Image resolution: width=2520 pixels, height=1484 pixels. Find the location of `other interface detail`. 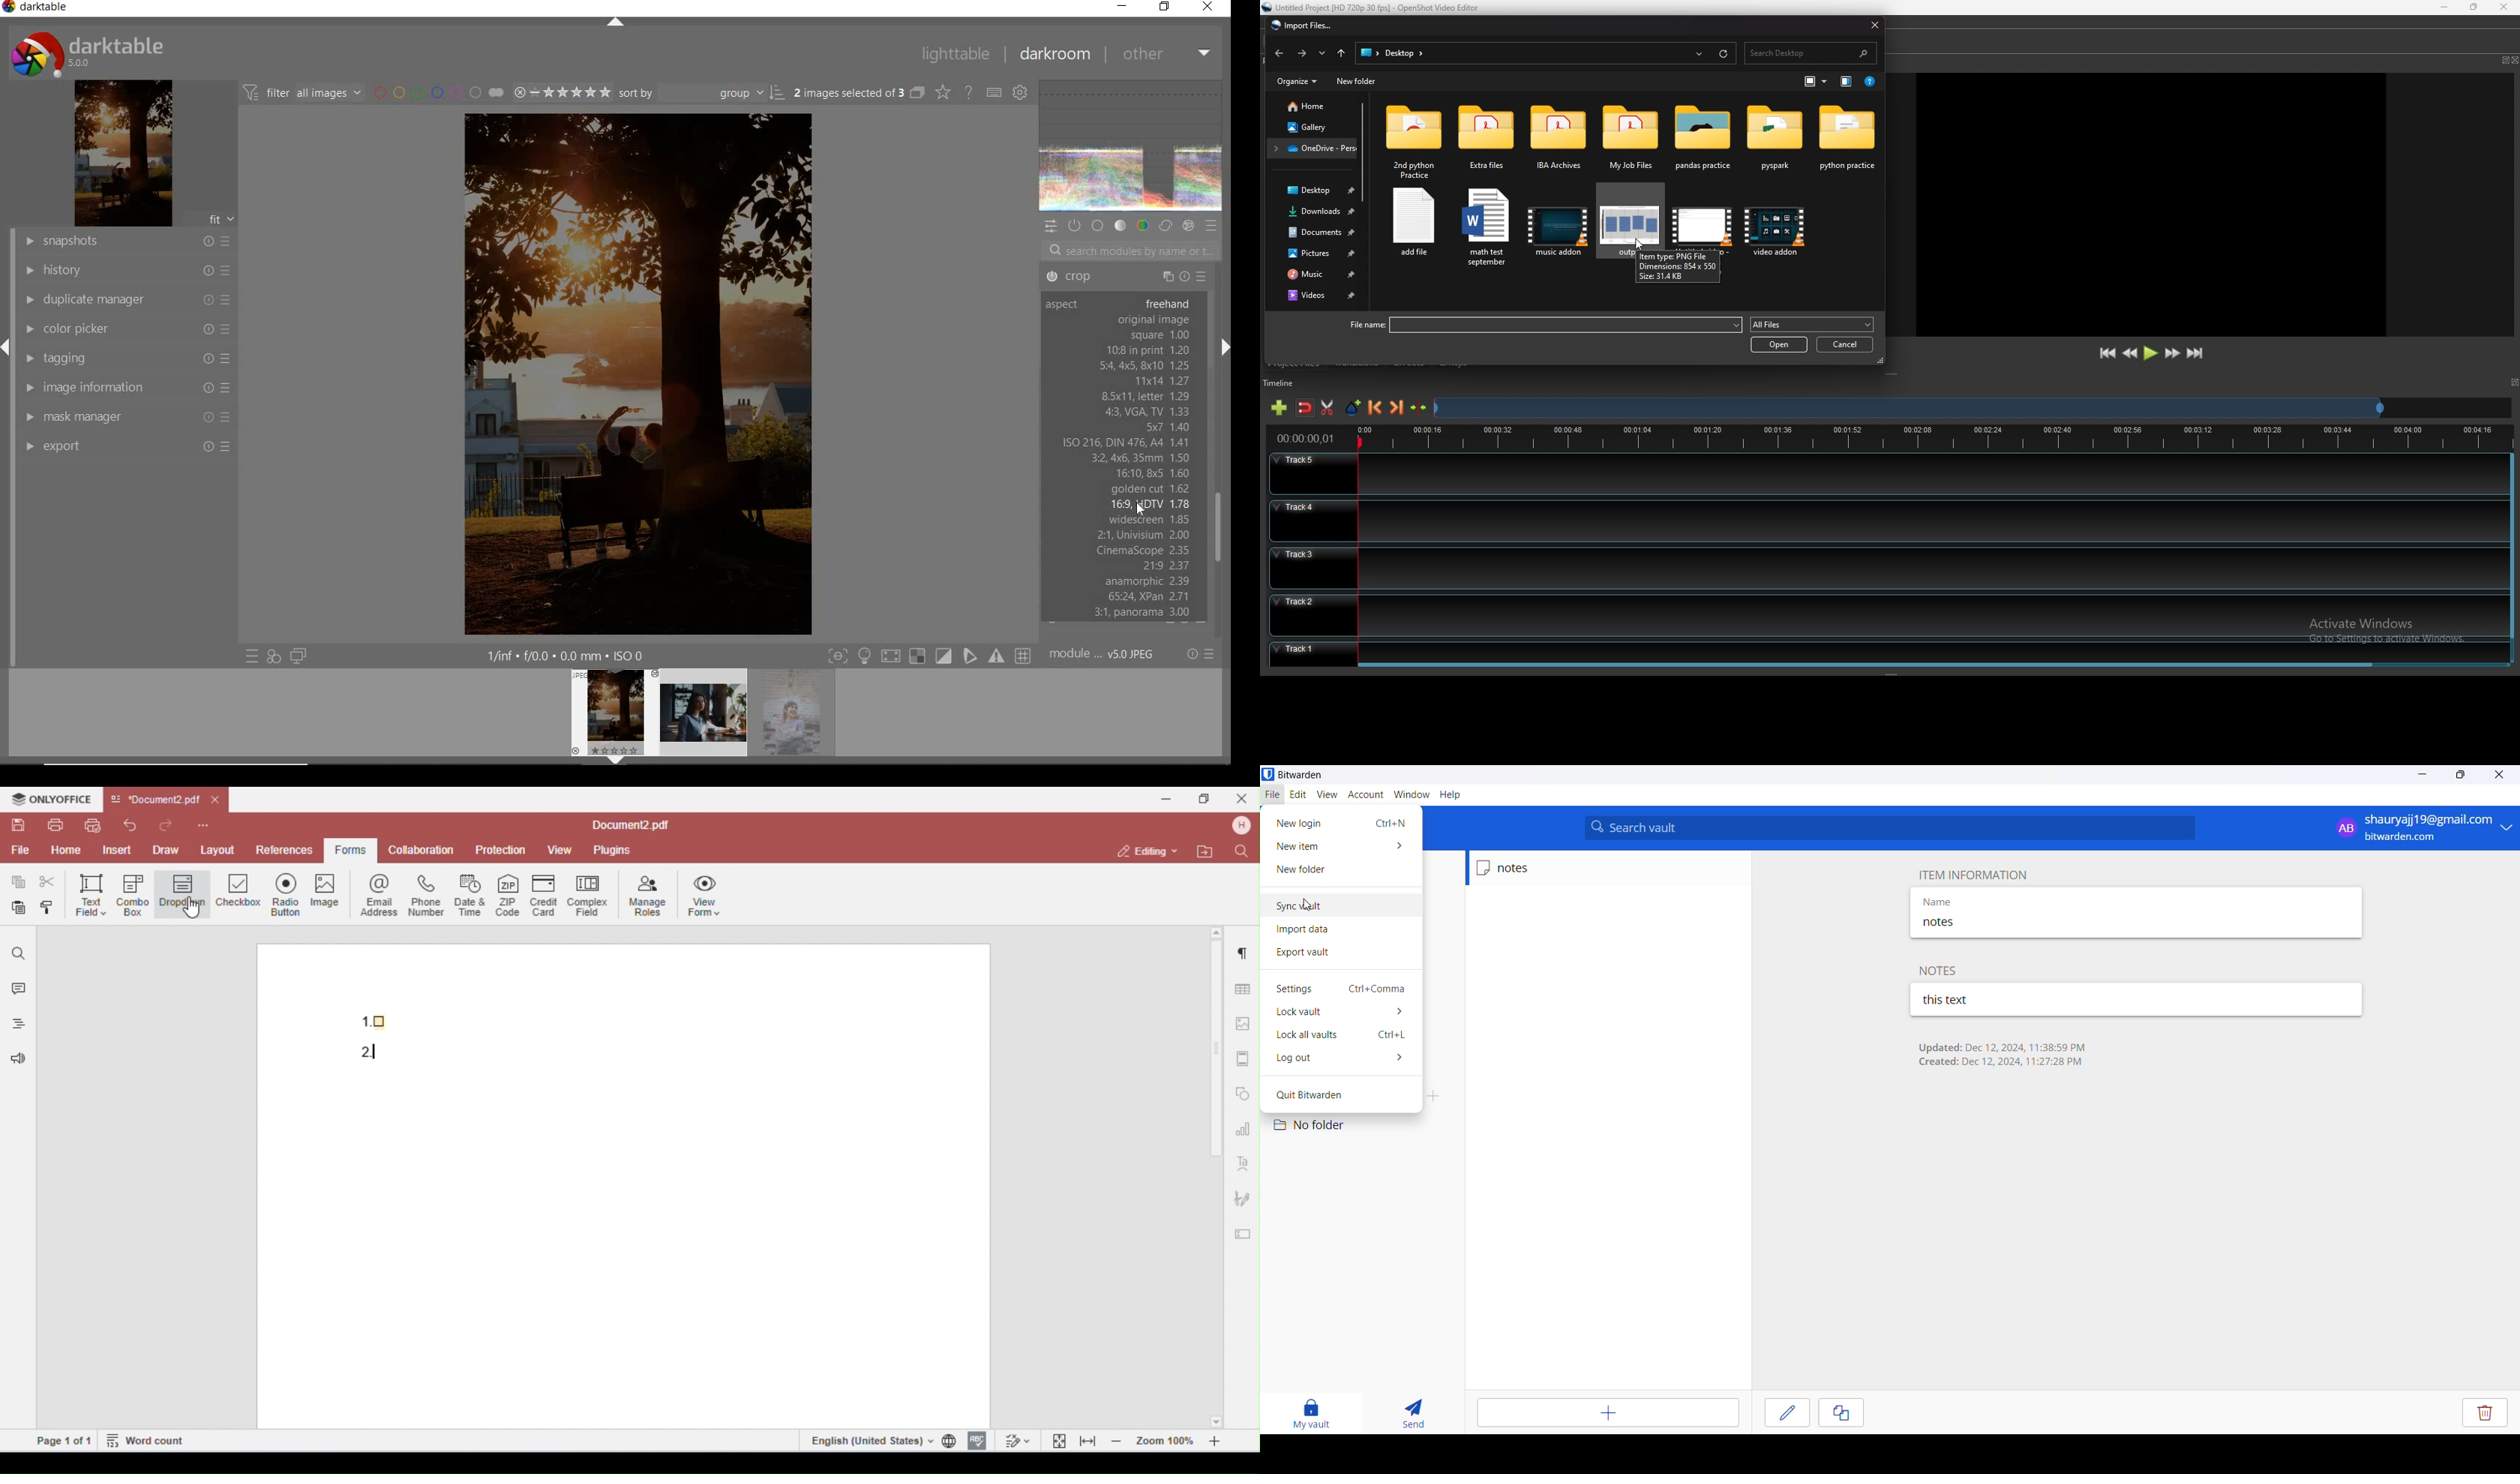

other interface detail is located at coordinates (569, 654).